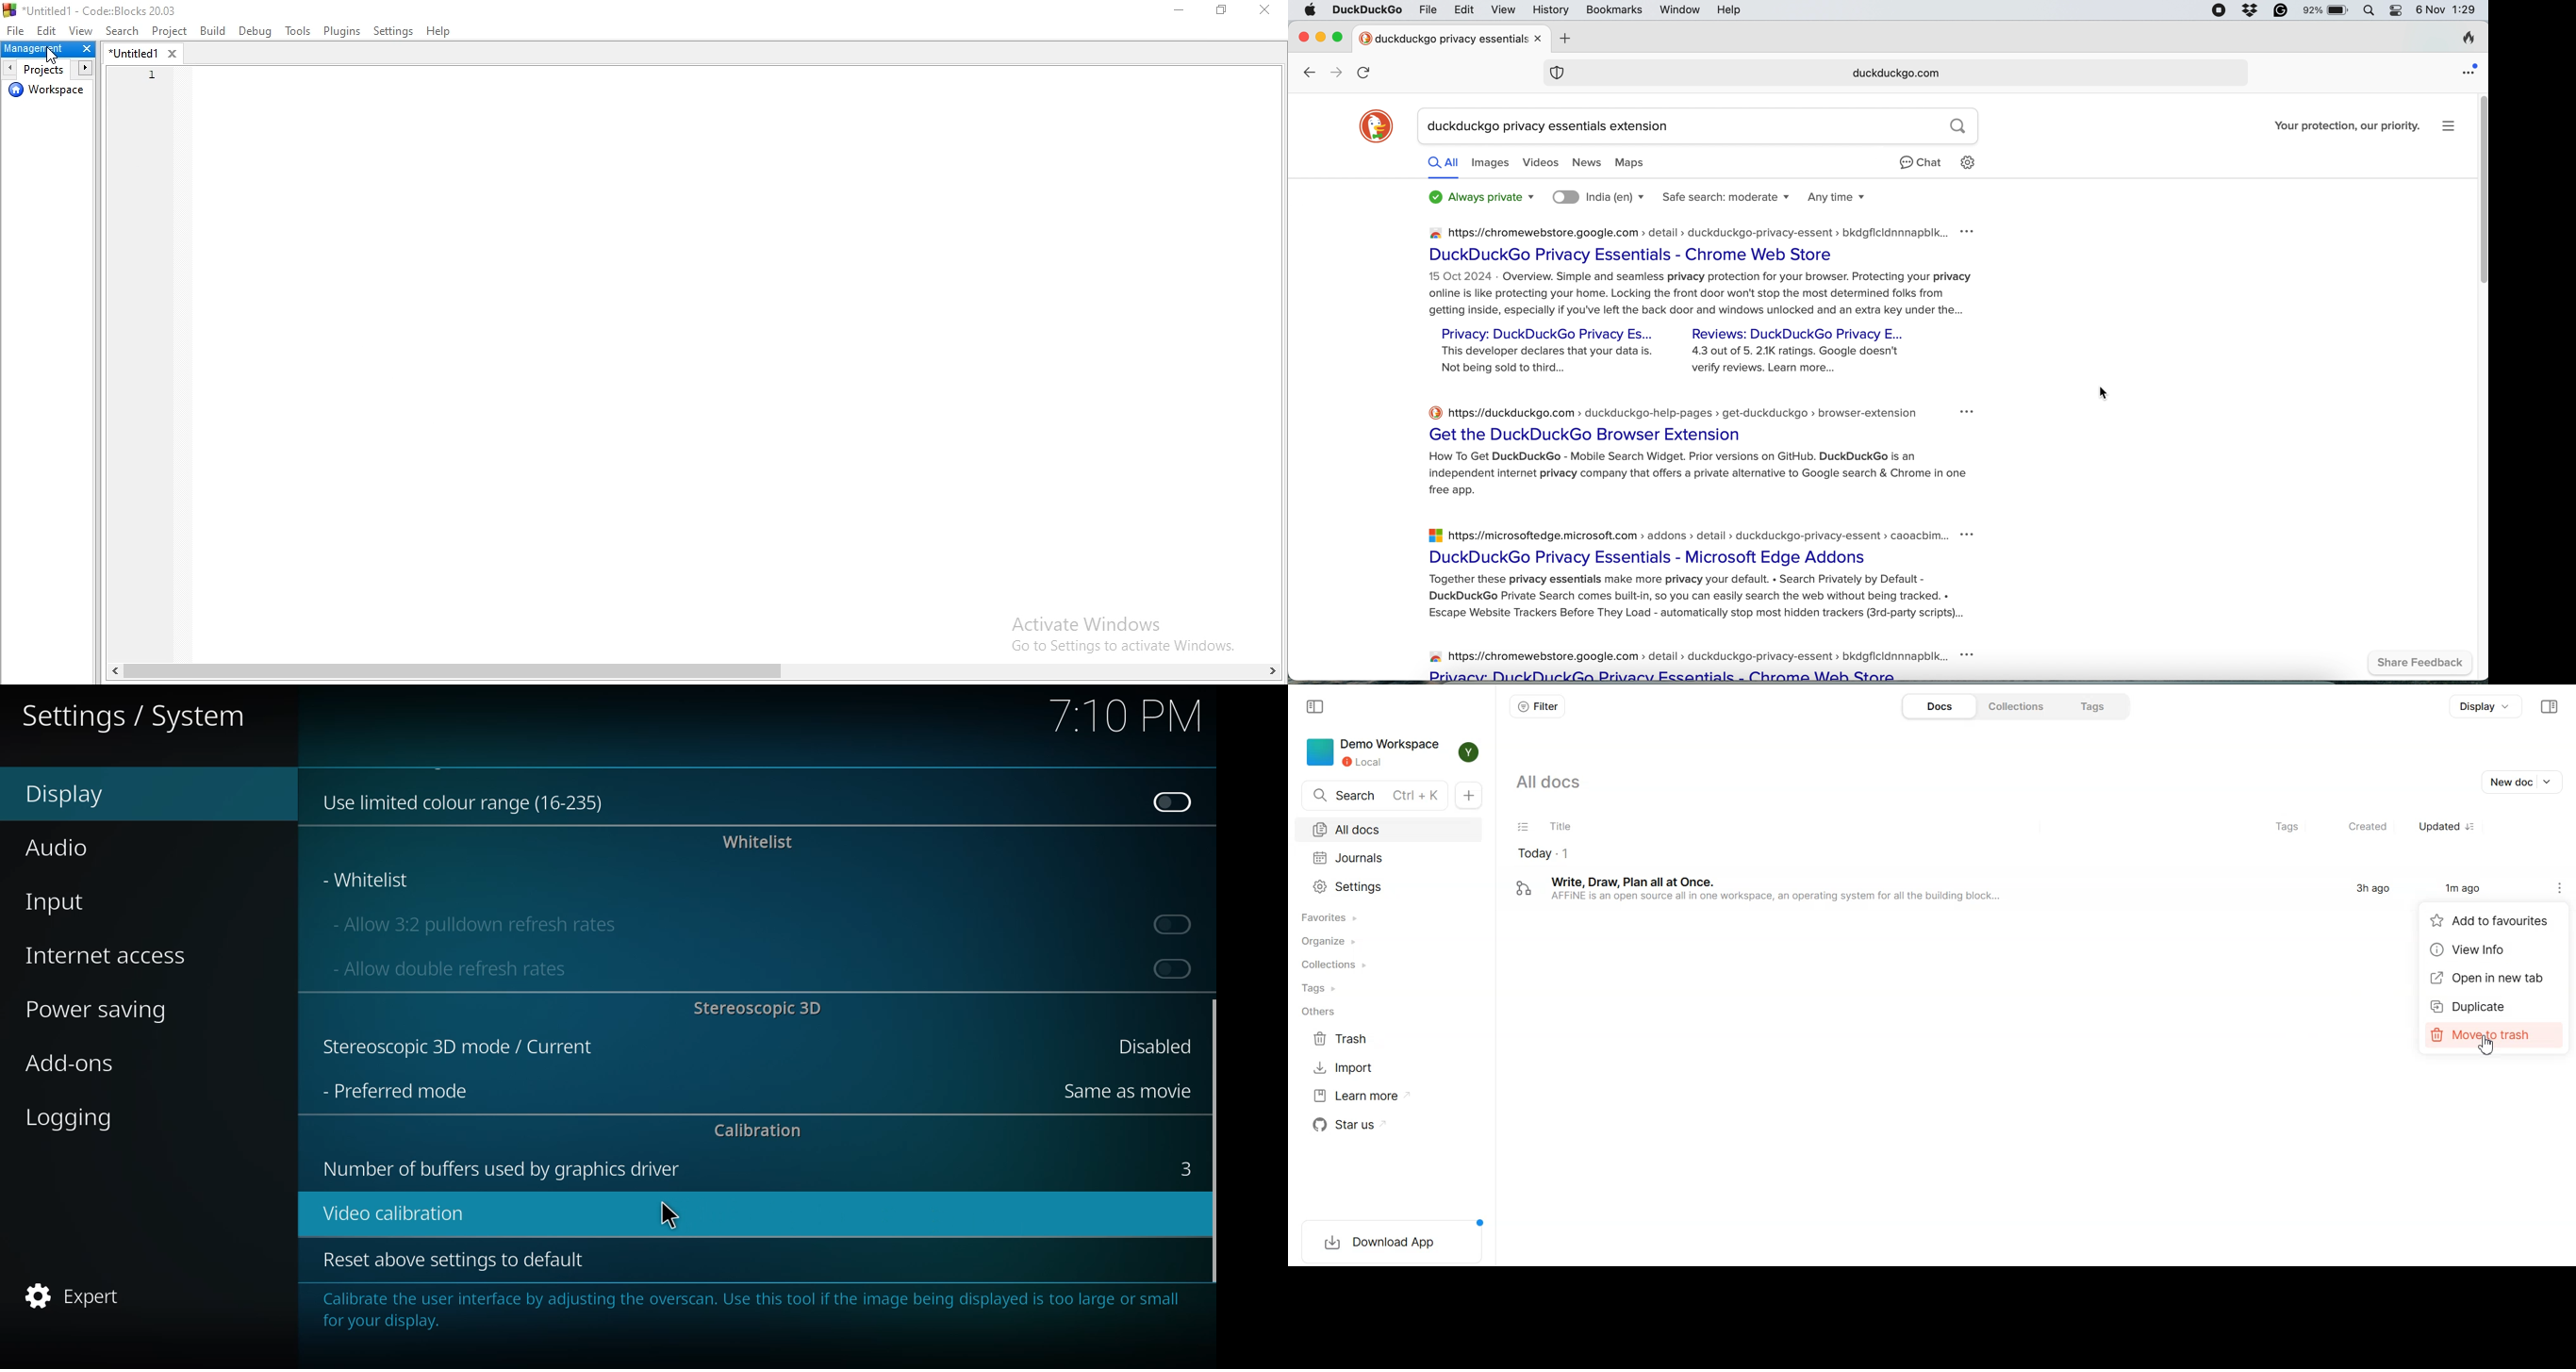  I want to click on untitled1, so click(150, 54).